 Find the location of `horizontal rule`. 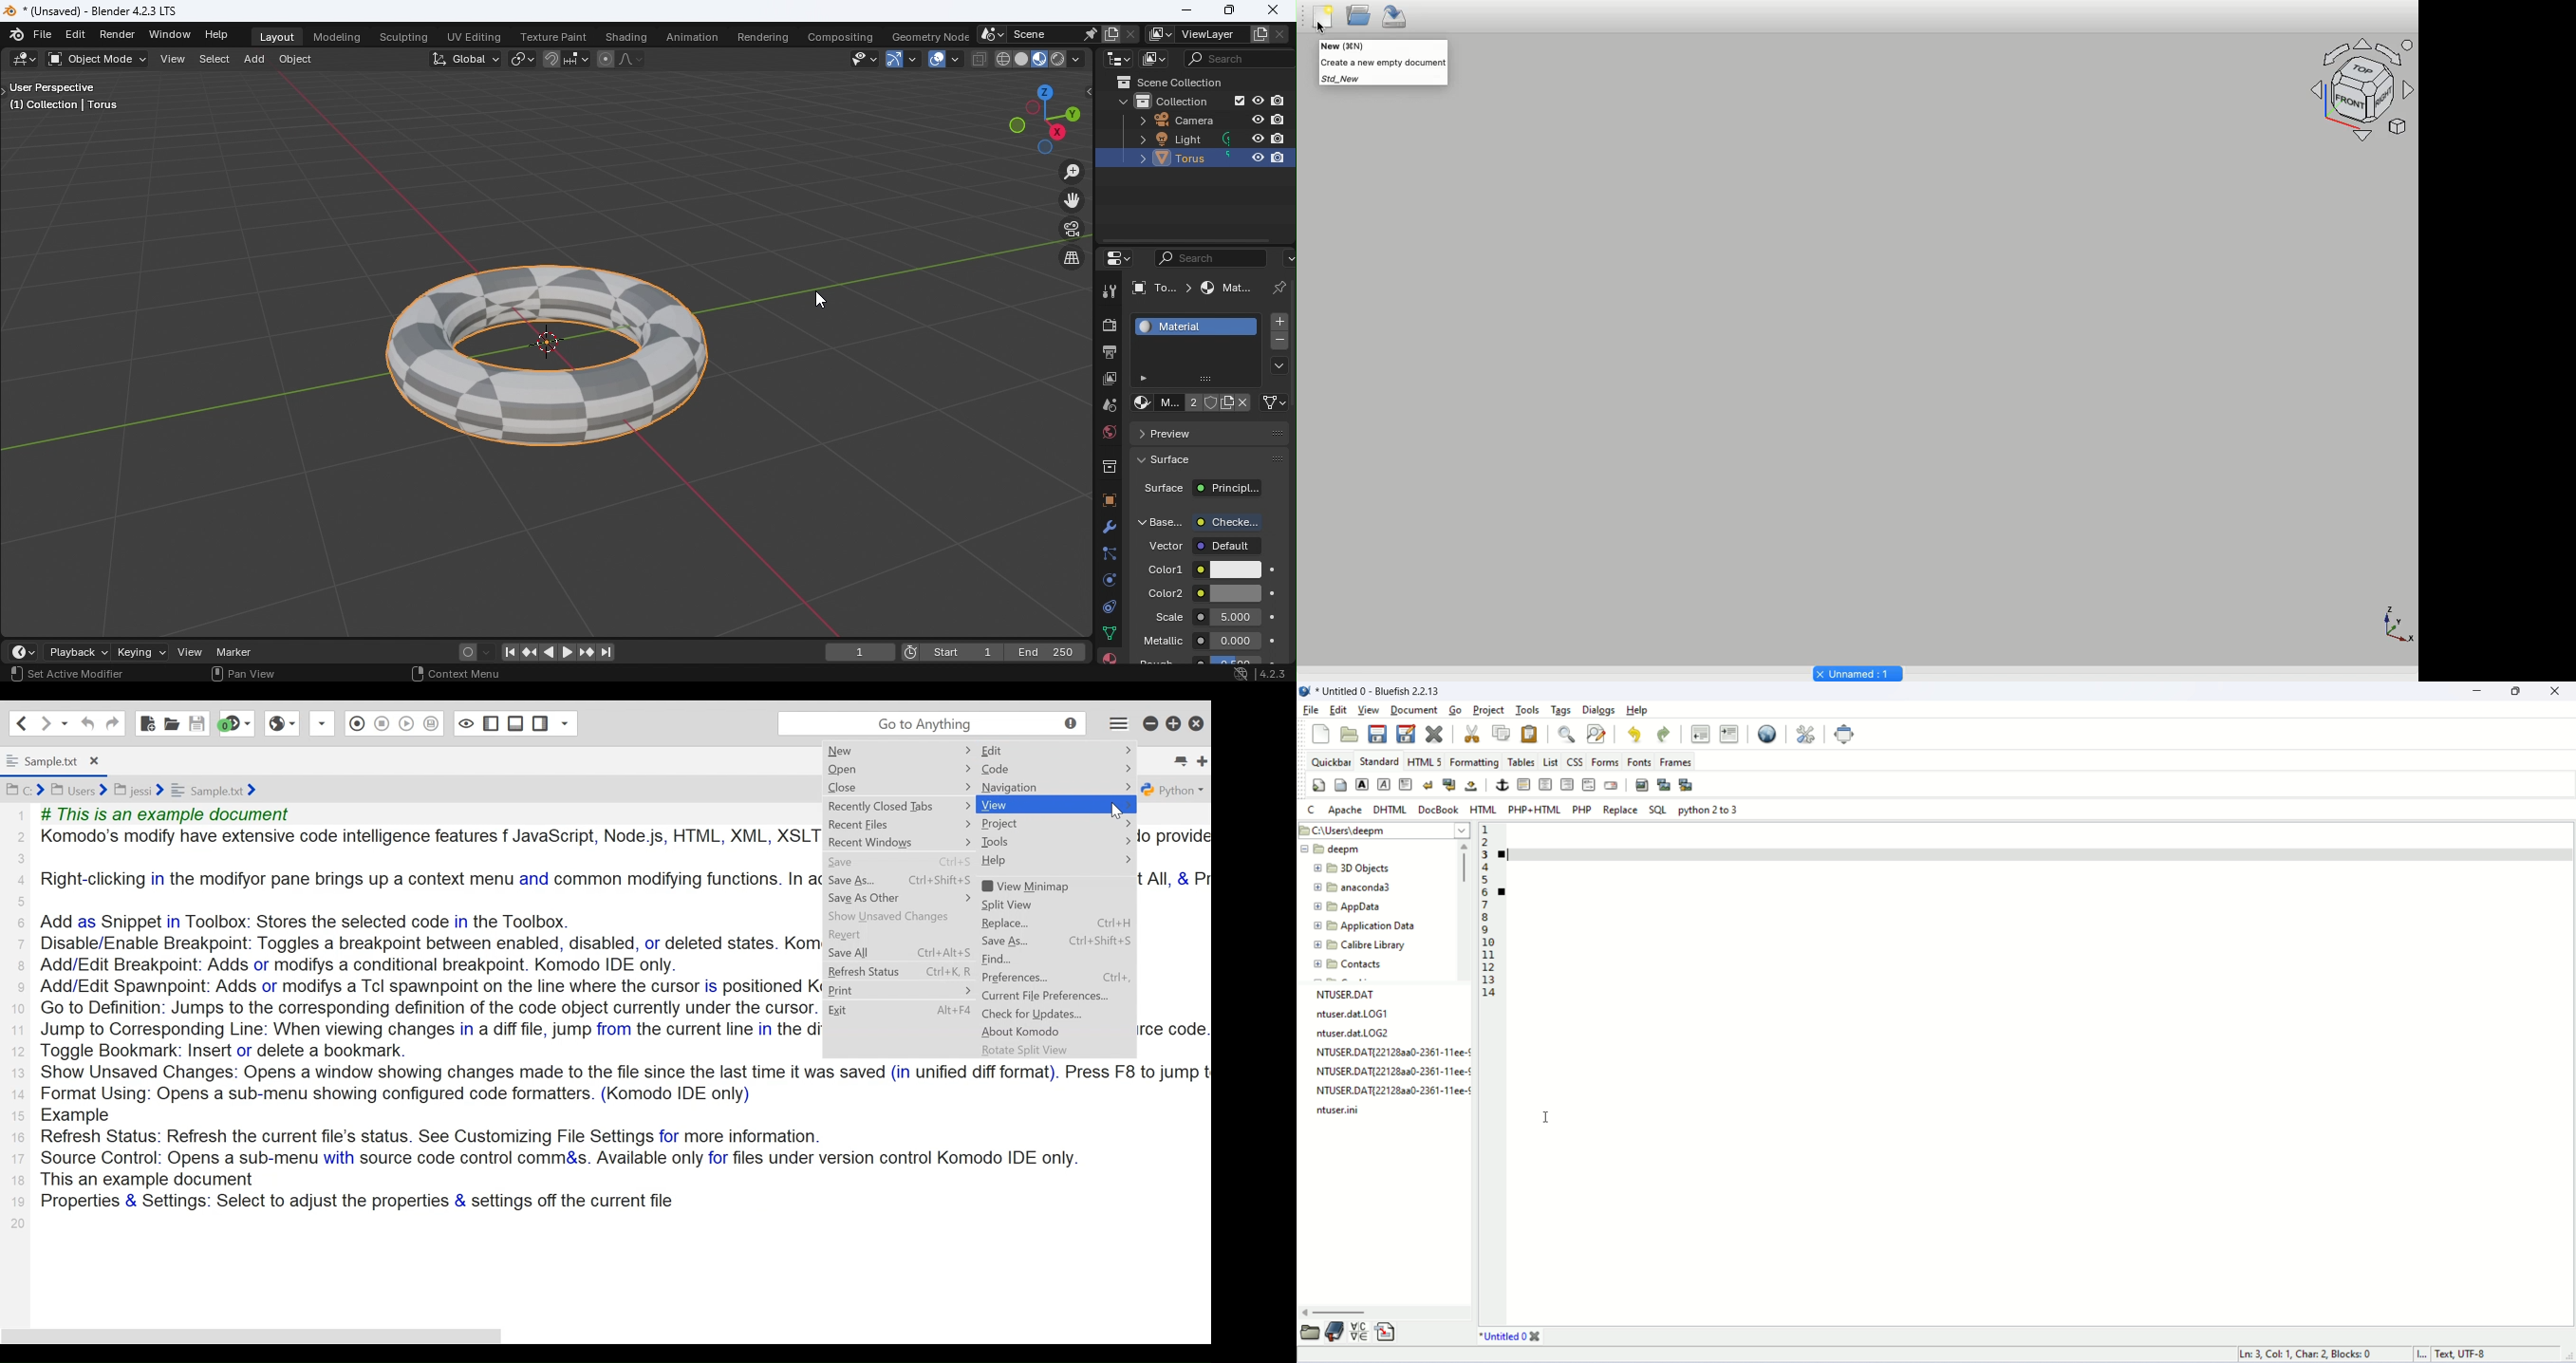

horizontal rule is located at coordinates (1525, 784).